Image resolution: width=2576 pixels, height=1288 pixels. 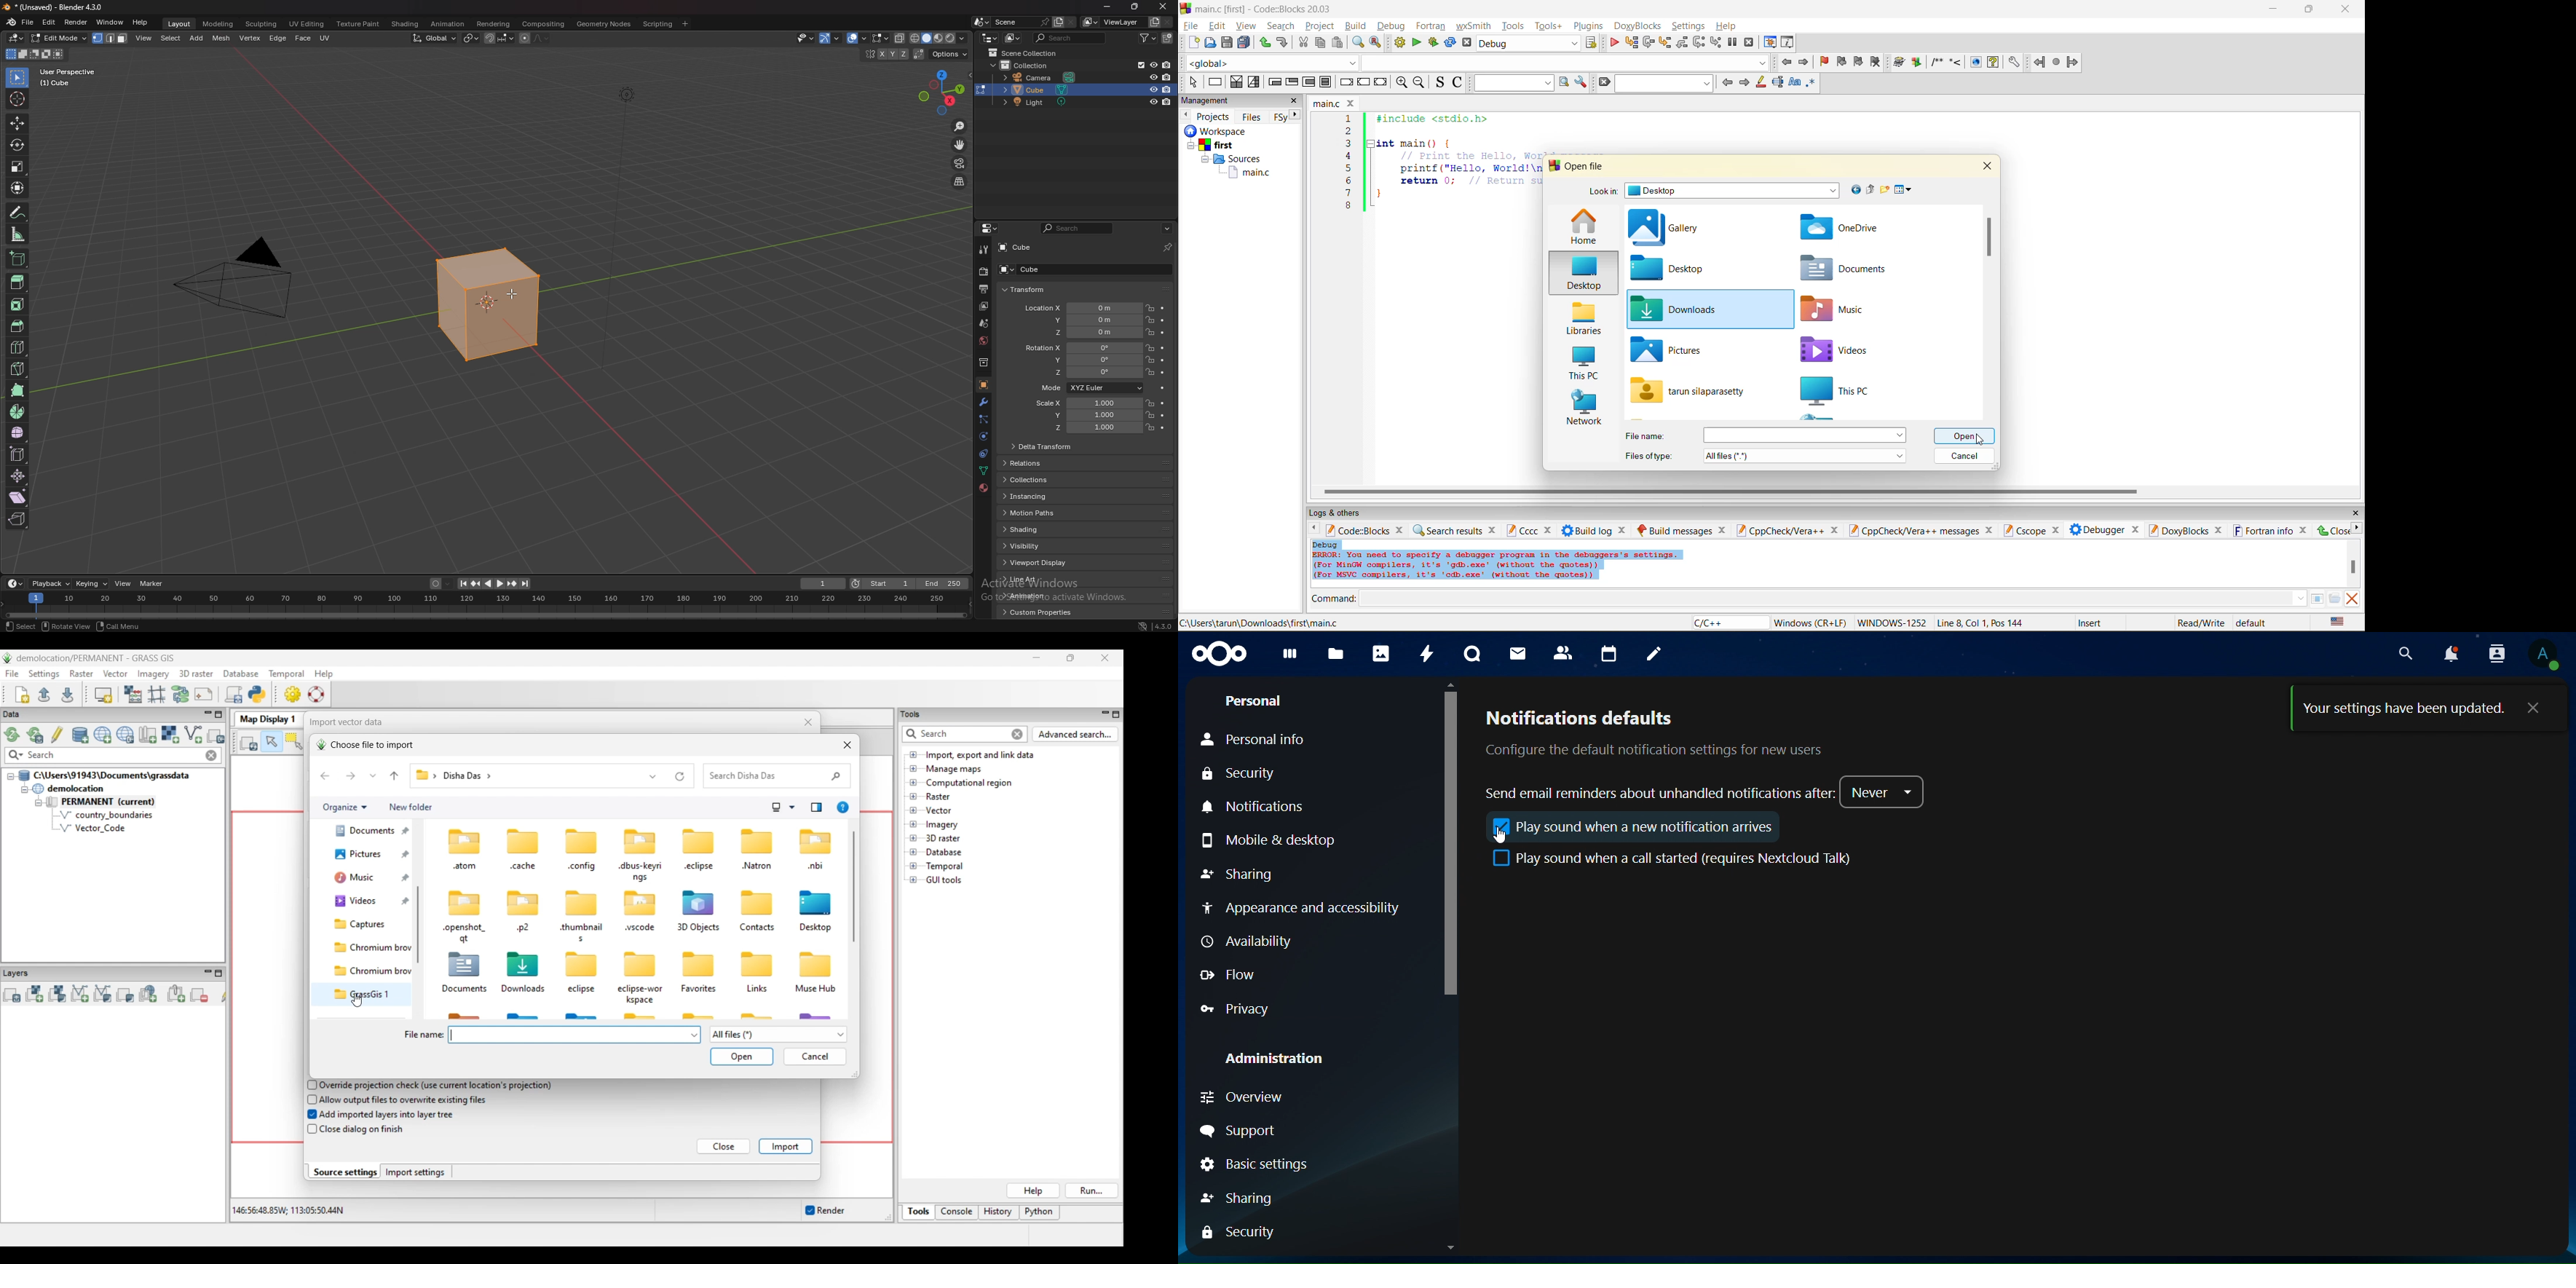 What do you see at coordinates (1672, 858) in the screenshot?
I see `play sound when a call started ` at bounding box center [1672, 858].